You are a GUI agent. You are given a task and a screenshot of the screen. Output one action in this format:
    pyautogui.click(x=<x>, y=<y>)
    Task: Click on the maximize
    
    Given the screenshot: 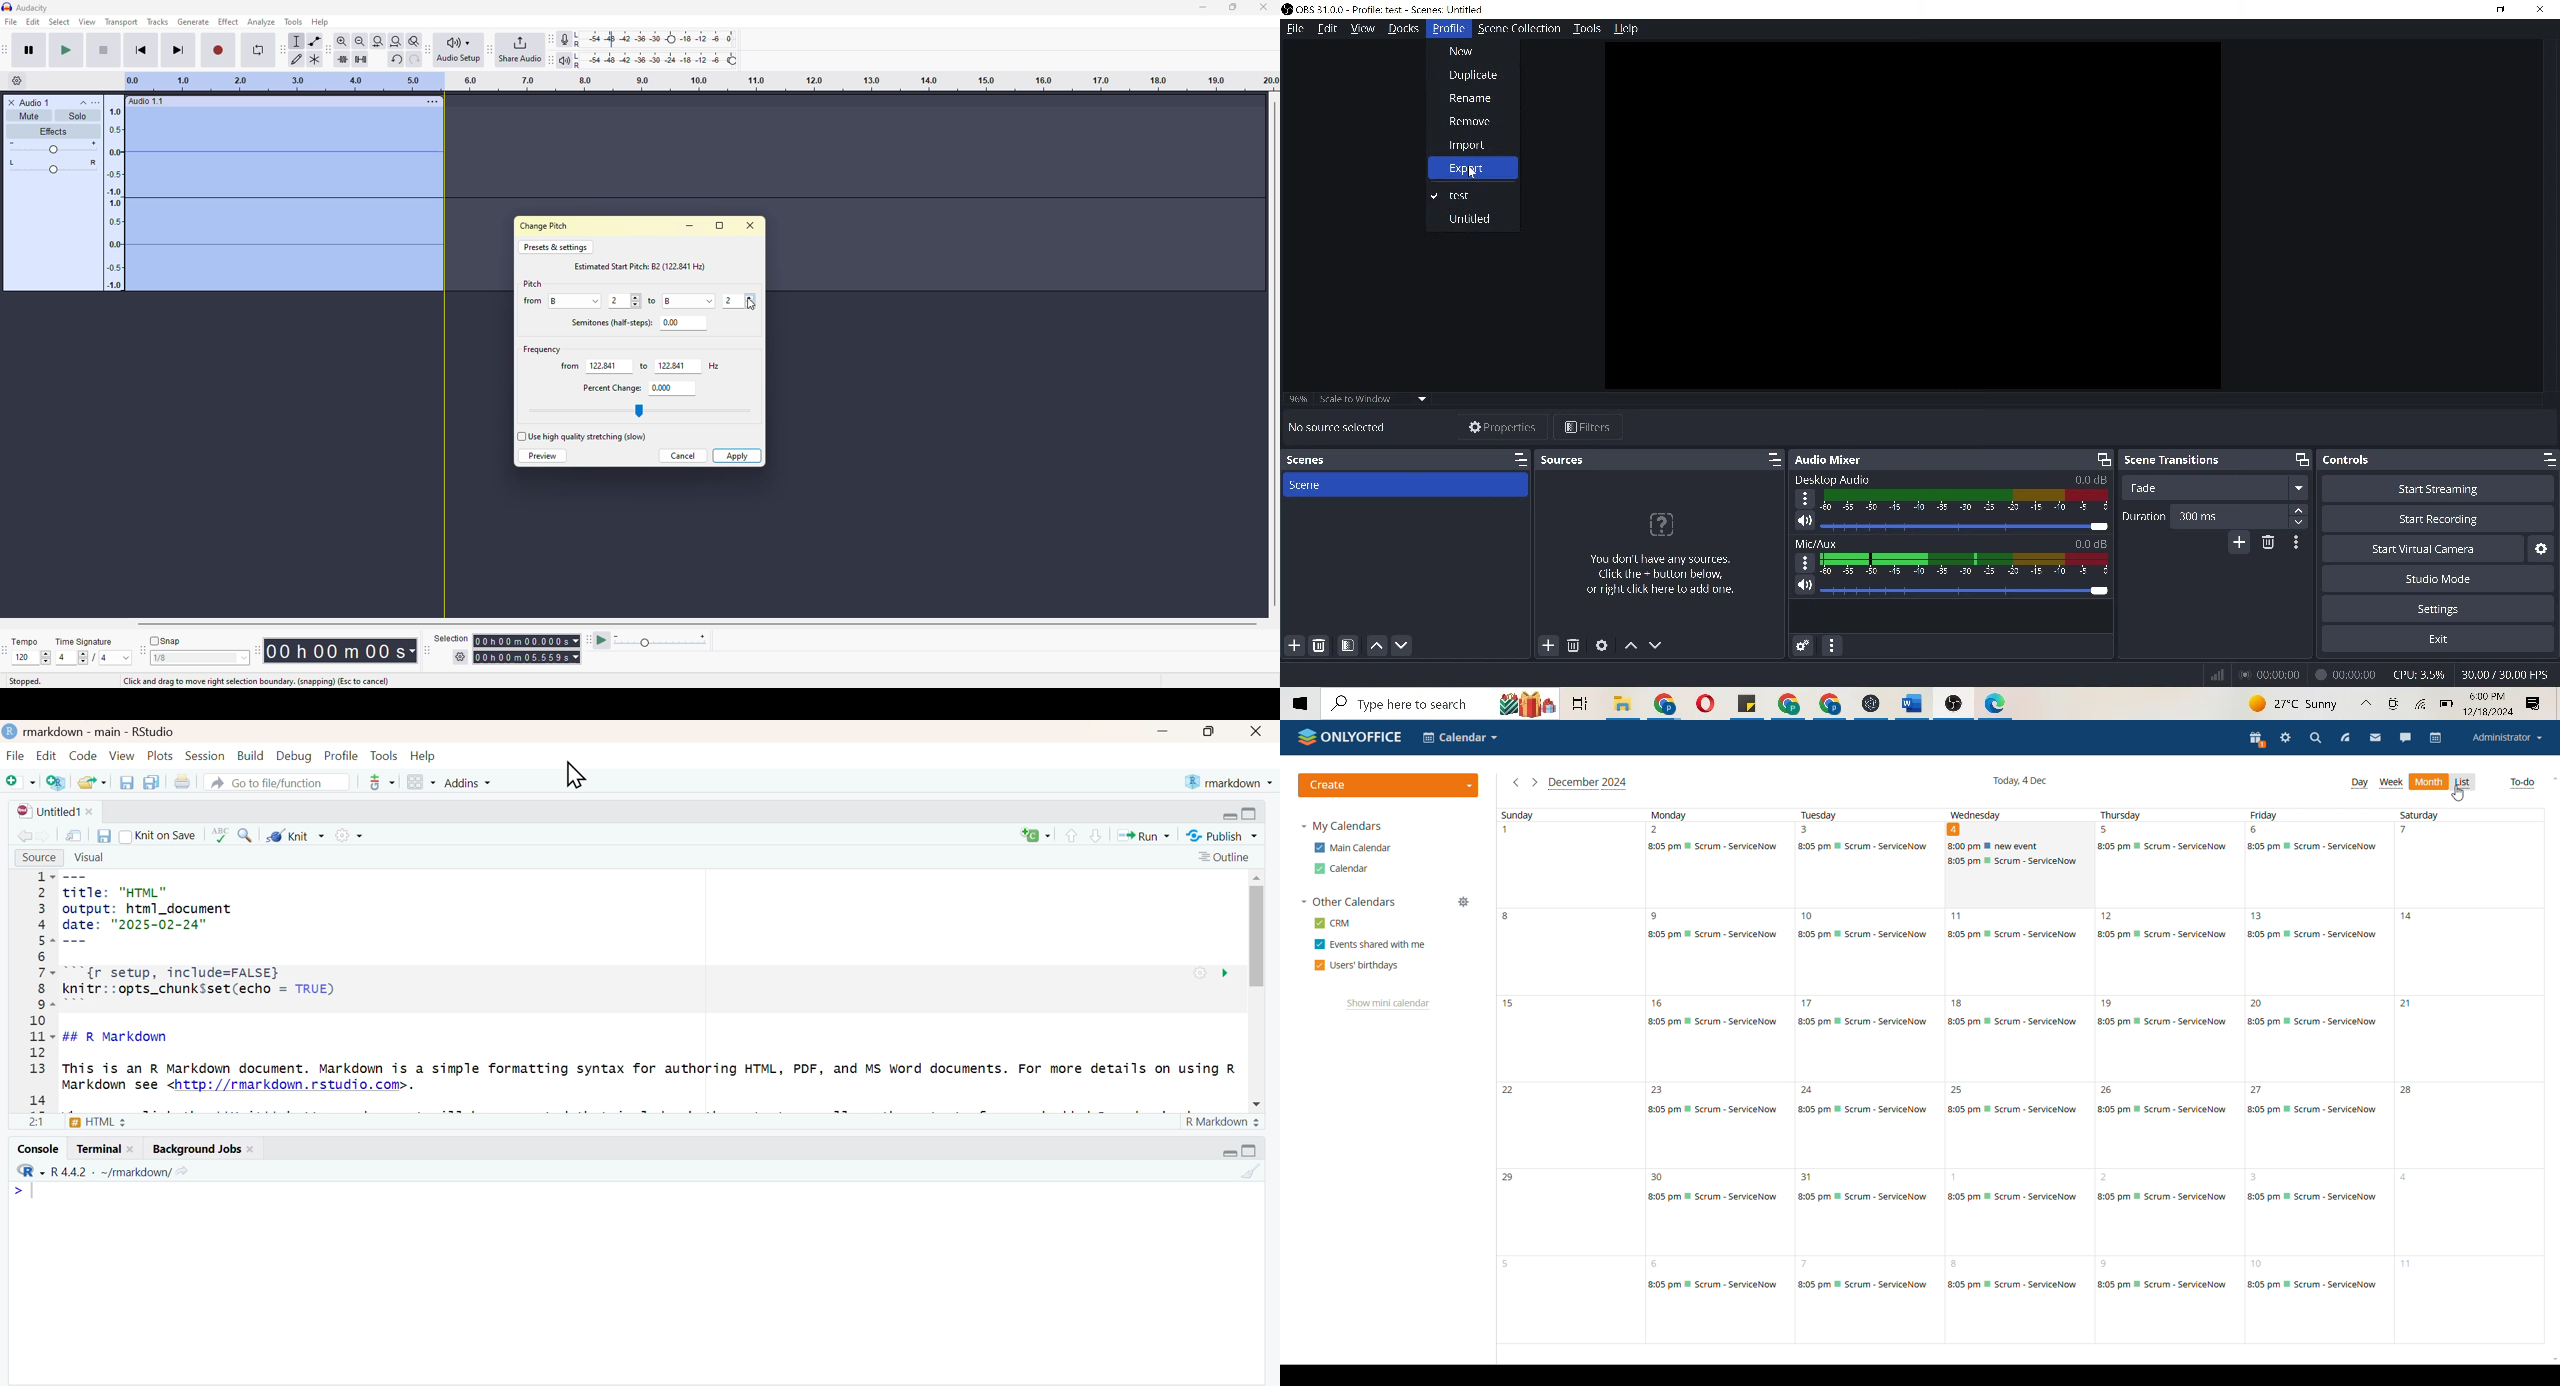 What is the action you would take?
    pyautogui.click(x=1207, y=731)
    